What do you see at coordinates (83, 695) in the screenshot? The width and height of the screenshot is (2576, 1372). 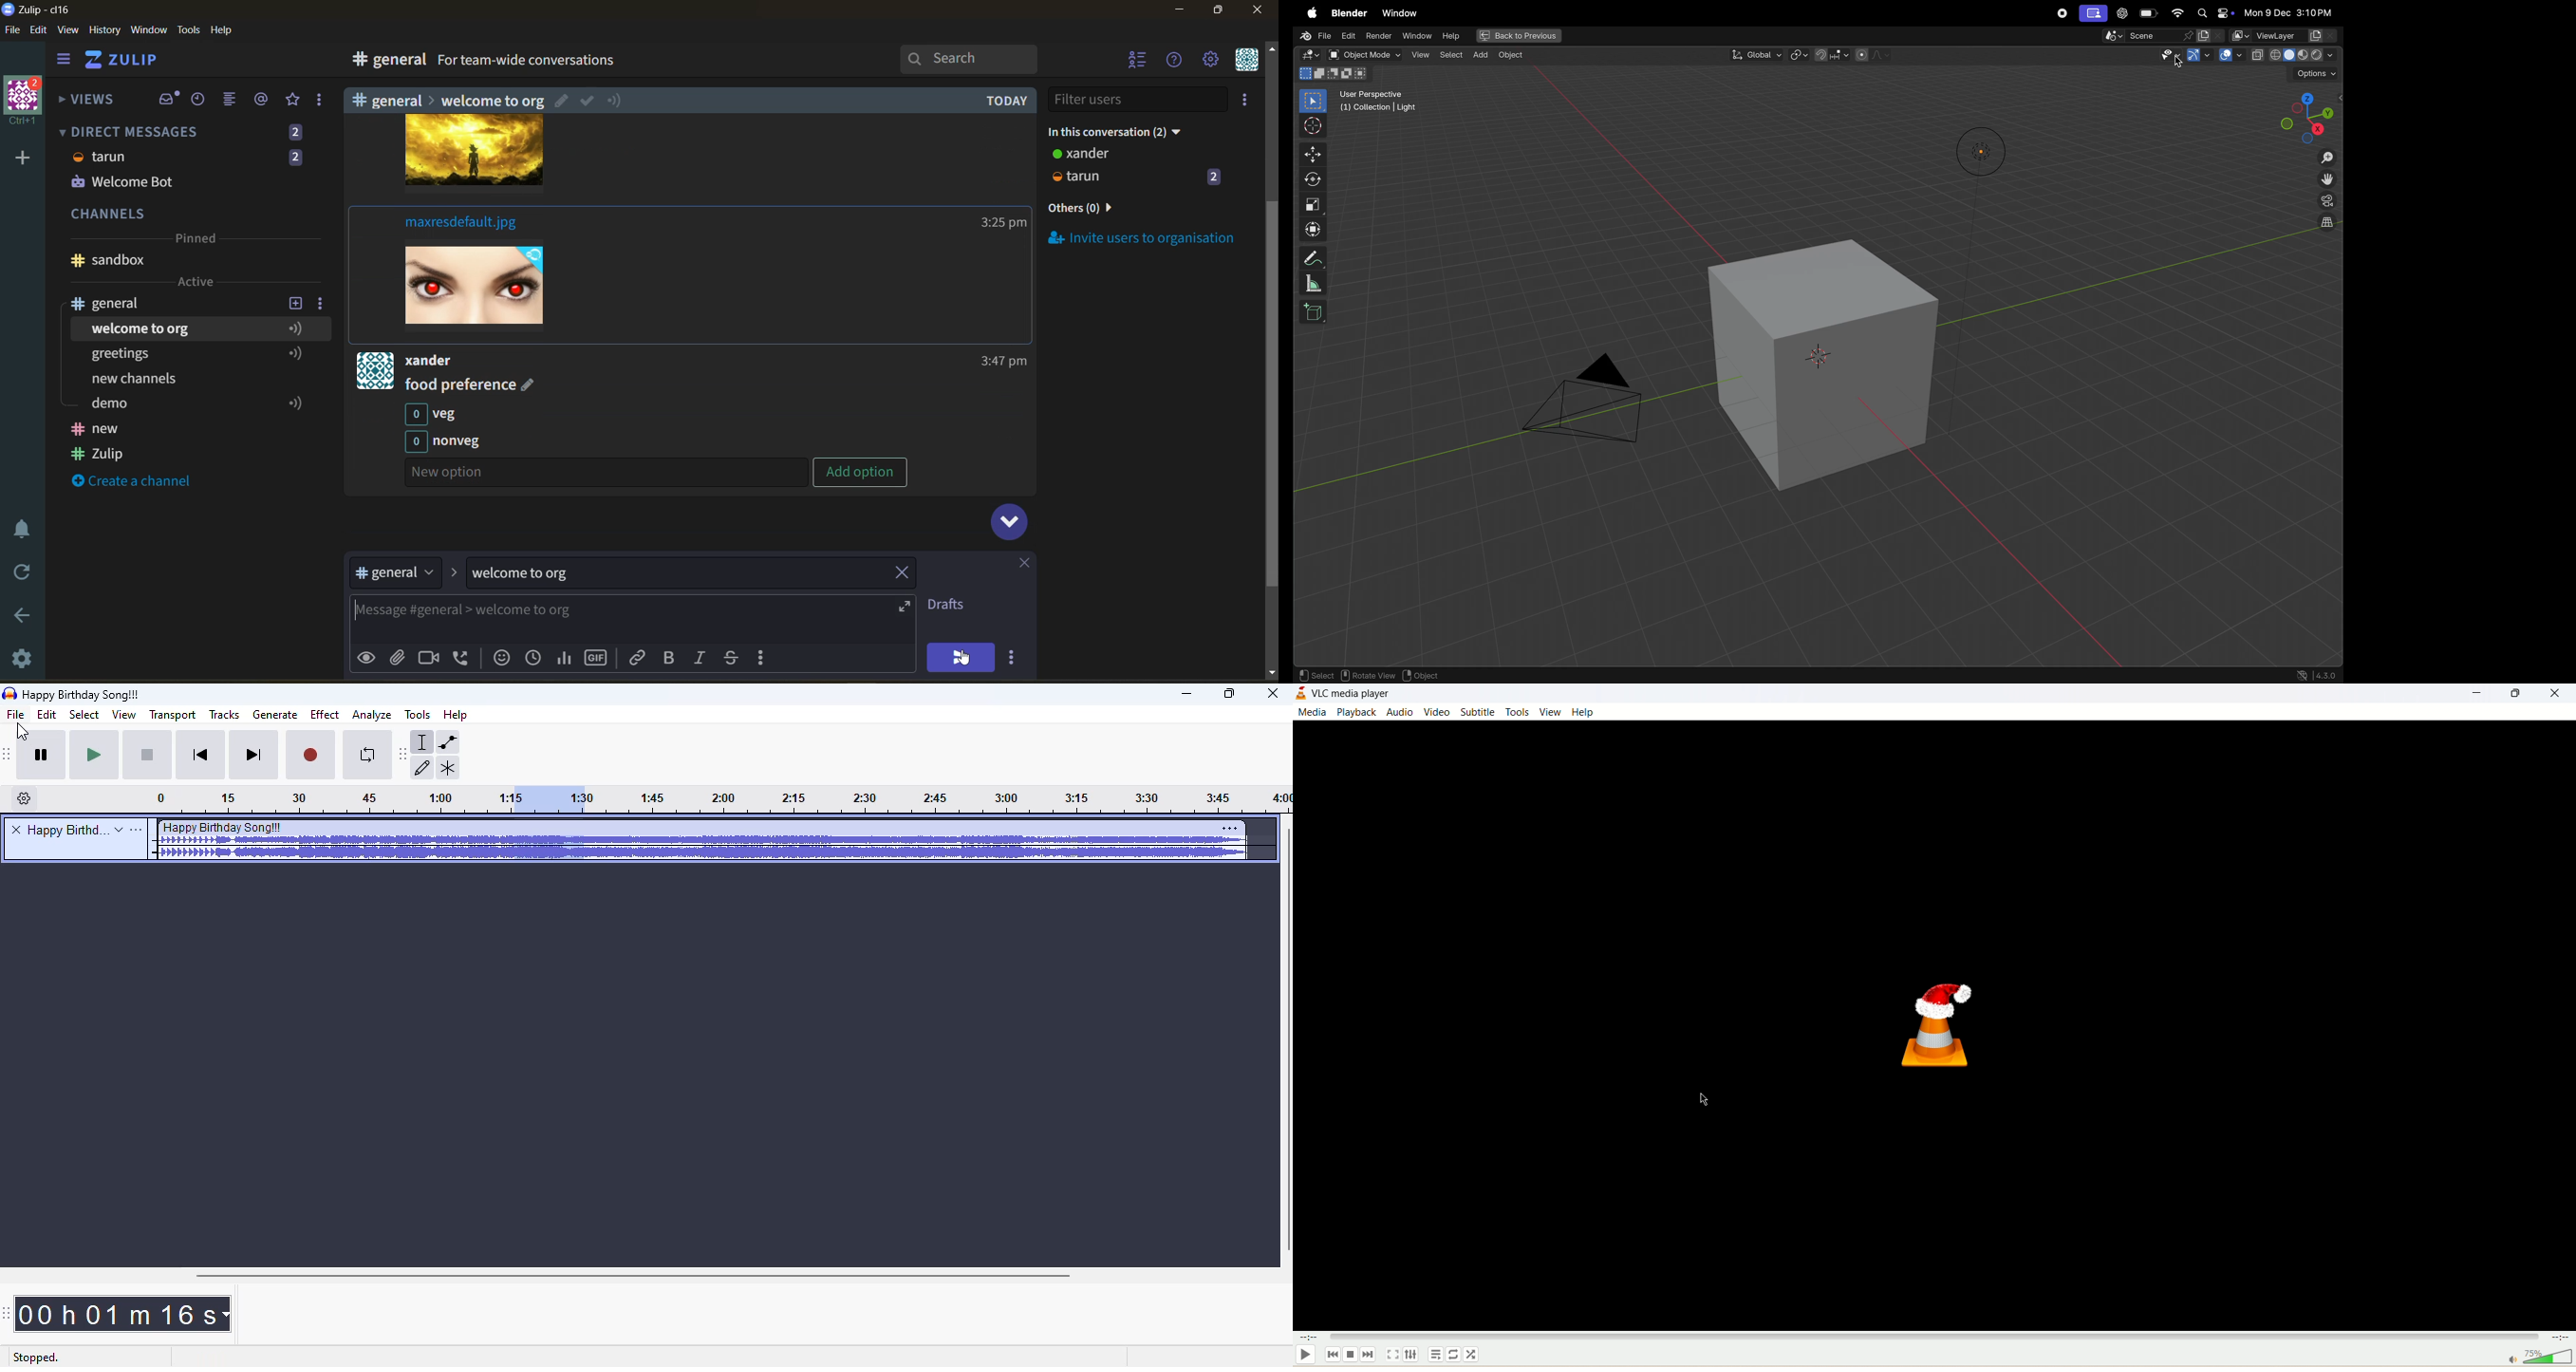 I see `title` at bounding box center [83, 695].